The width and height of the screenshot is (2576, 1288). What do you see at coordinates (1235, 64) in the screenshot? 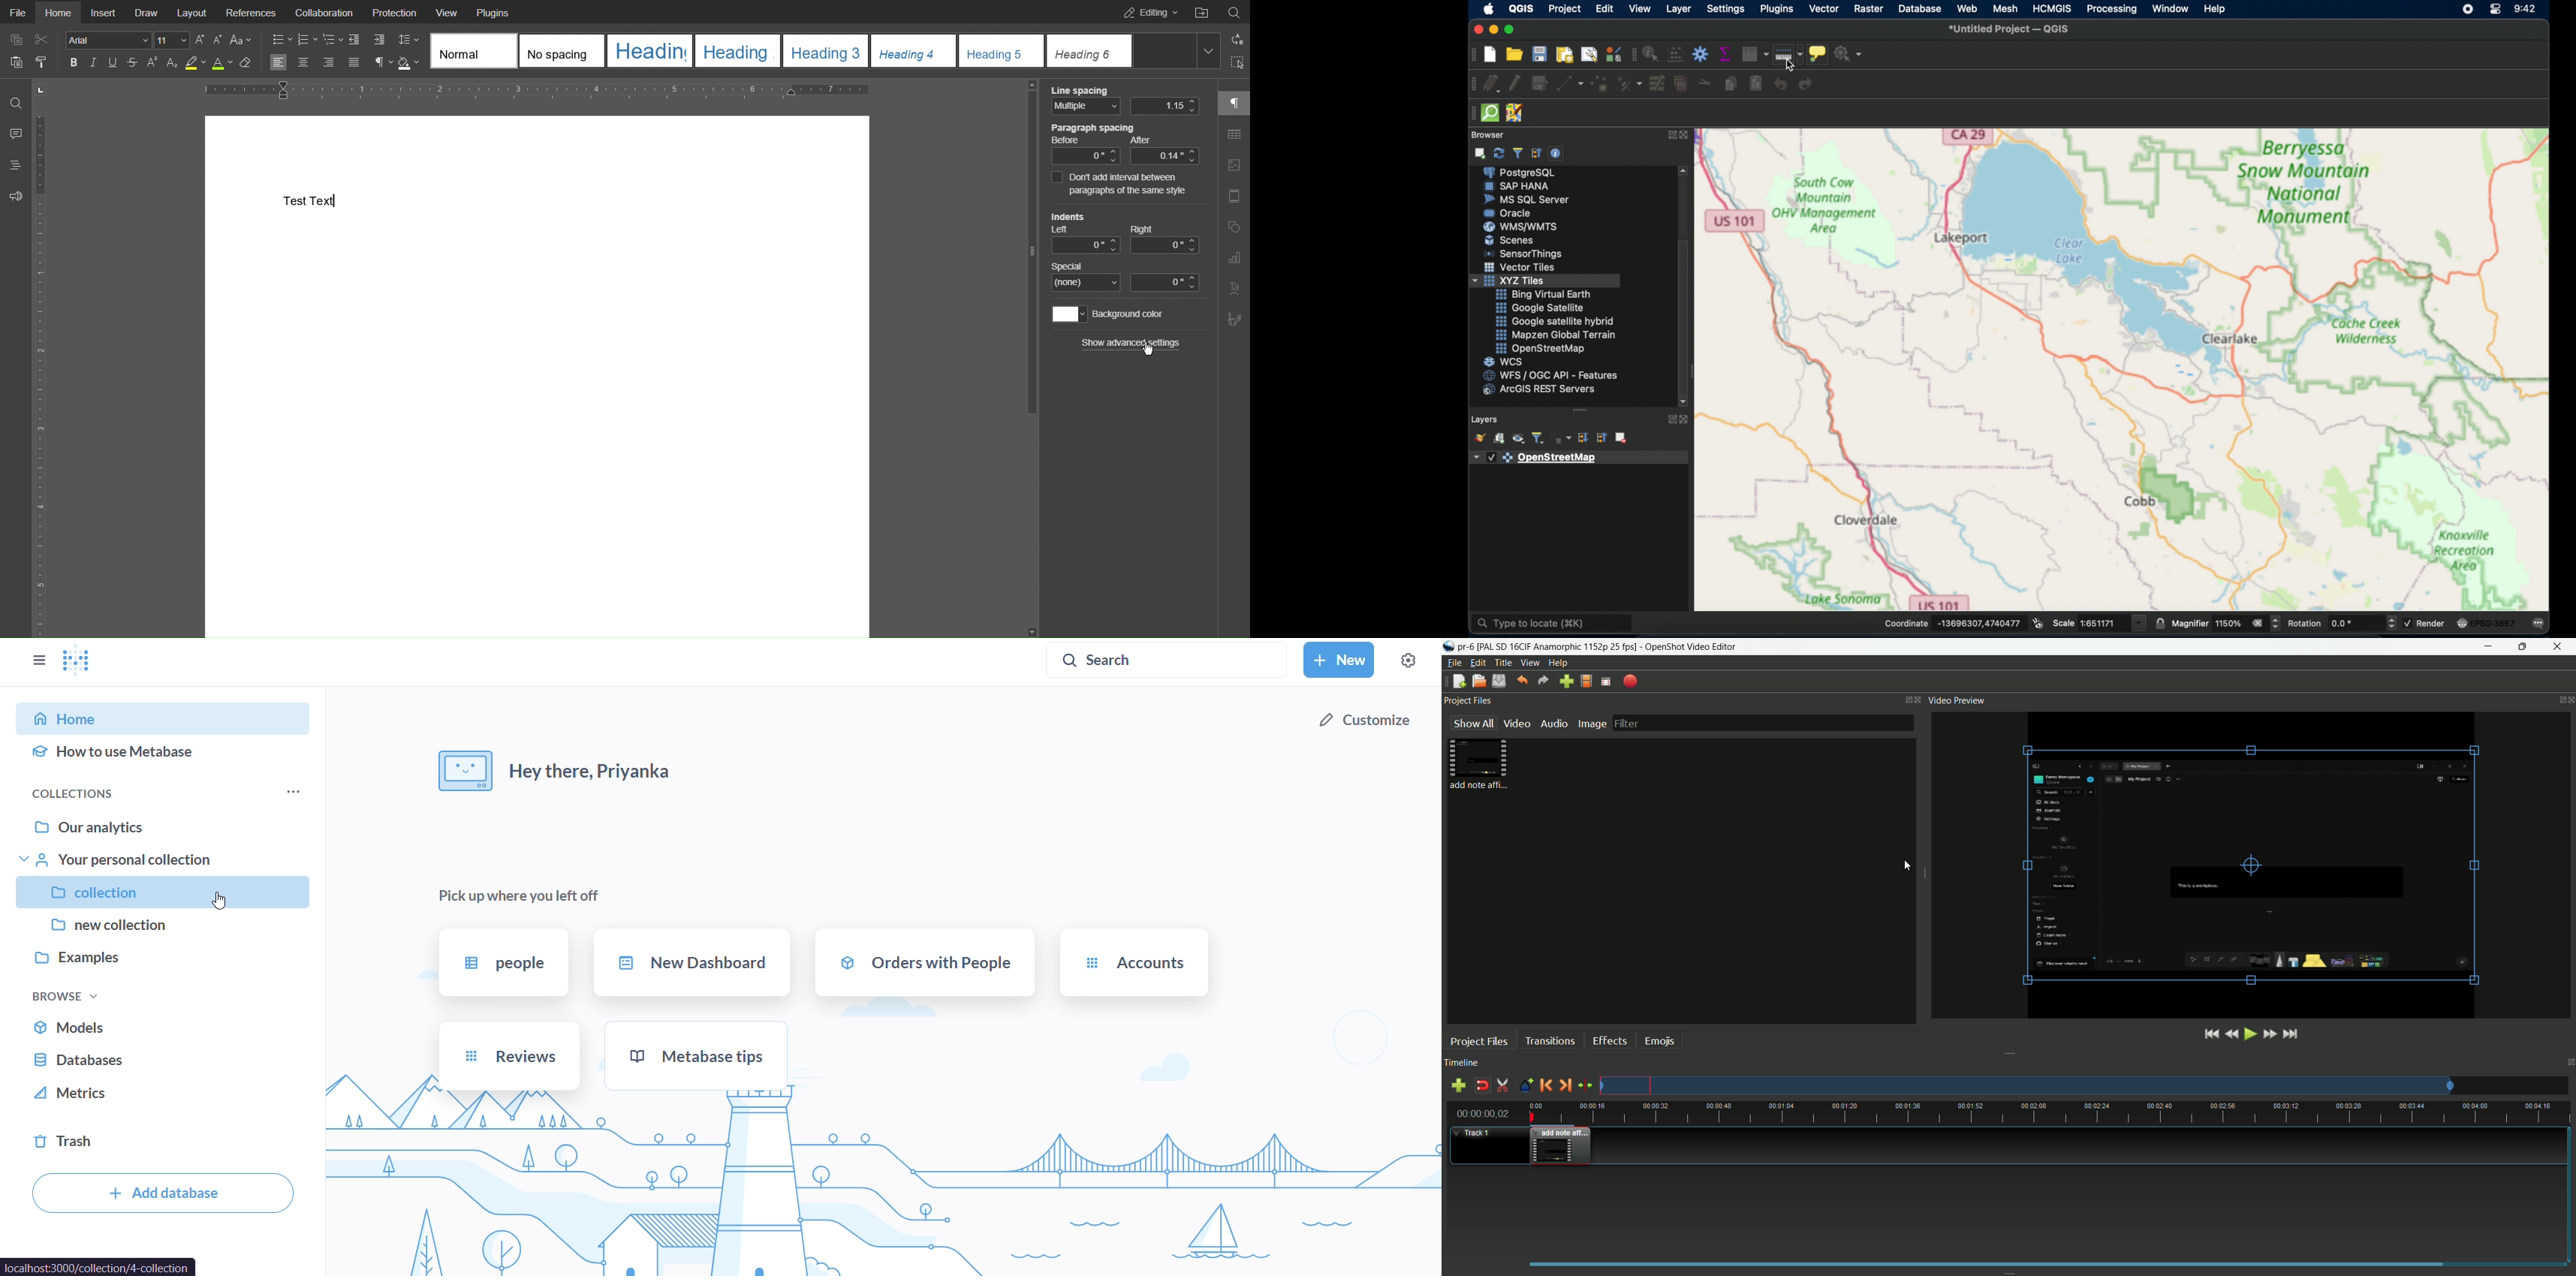
I see `Selection` at bounding box center [1235, 64].